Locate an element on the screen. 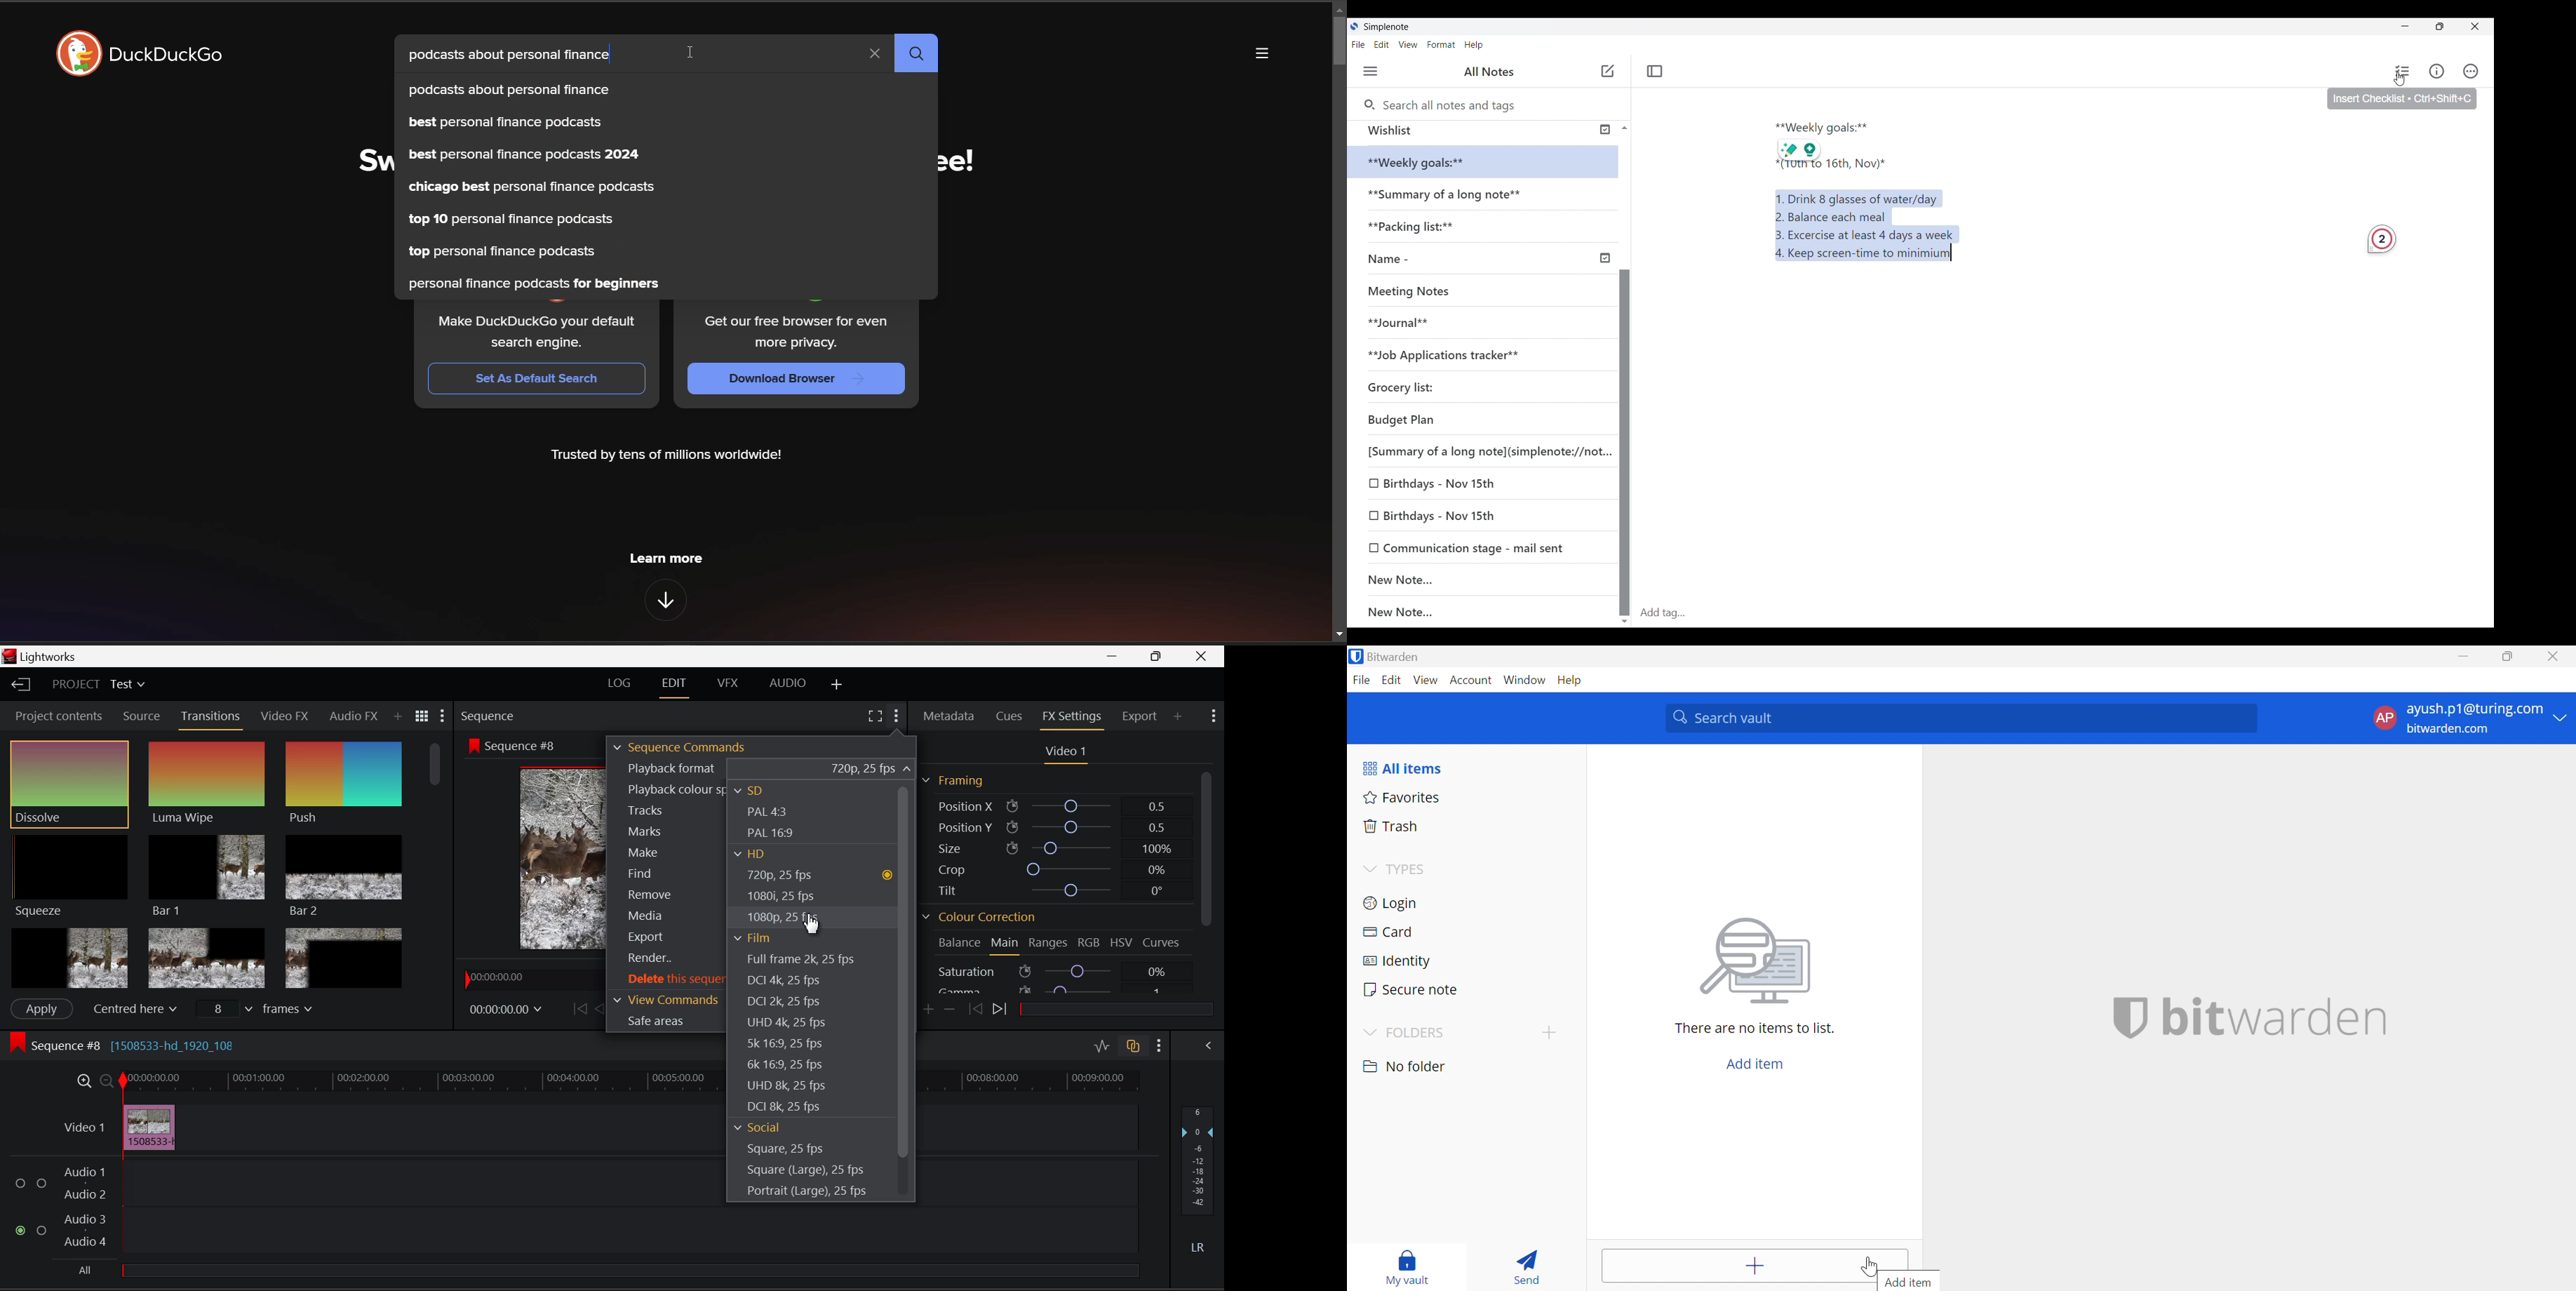  Video FX is located at coordinates (286, 717).